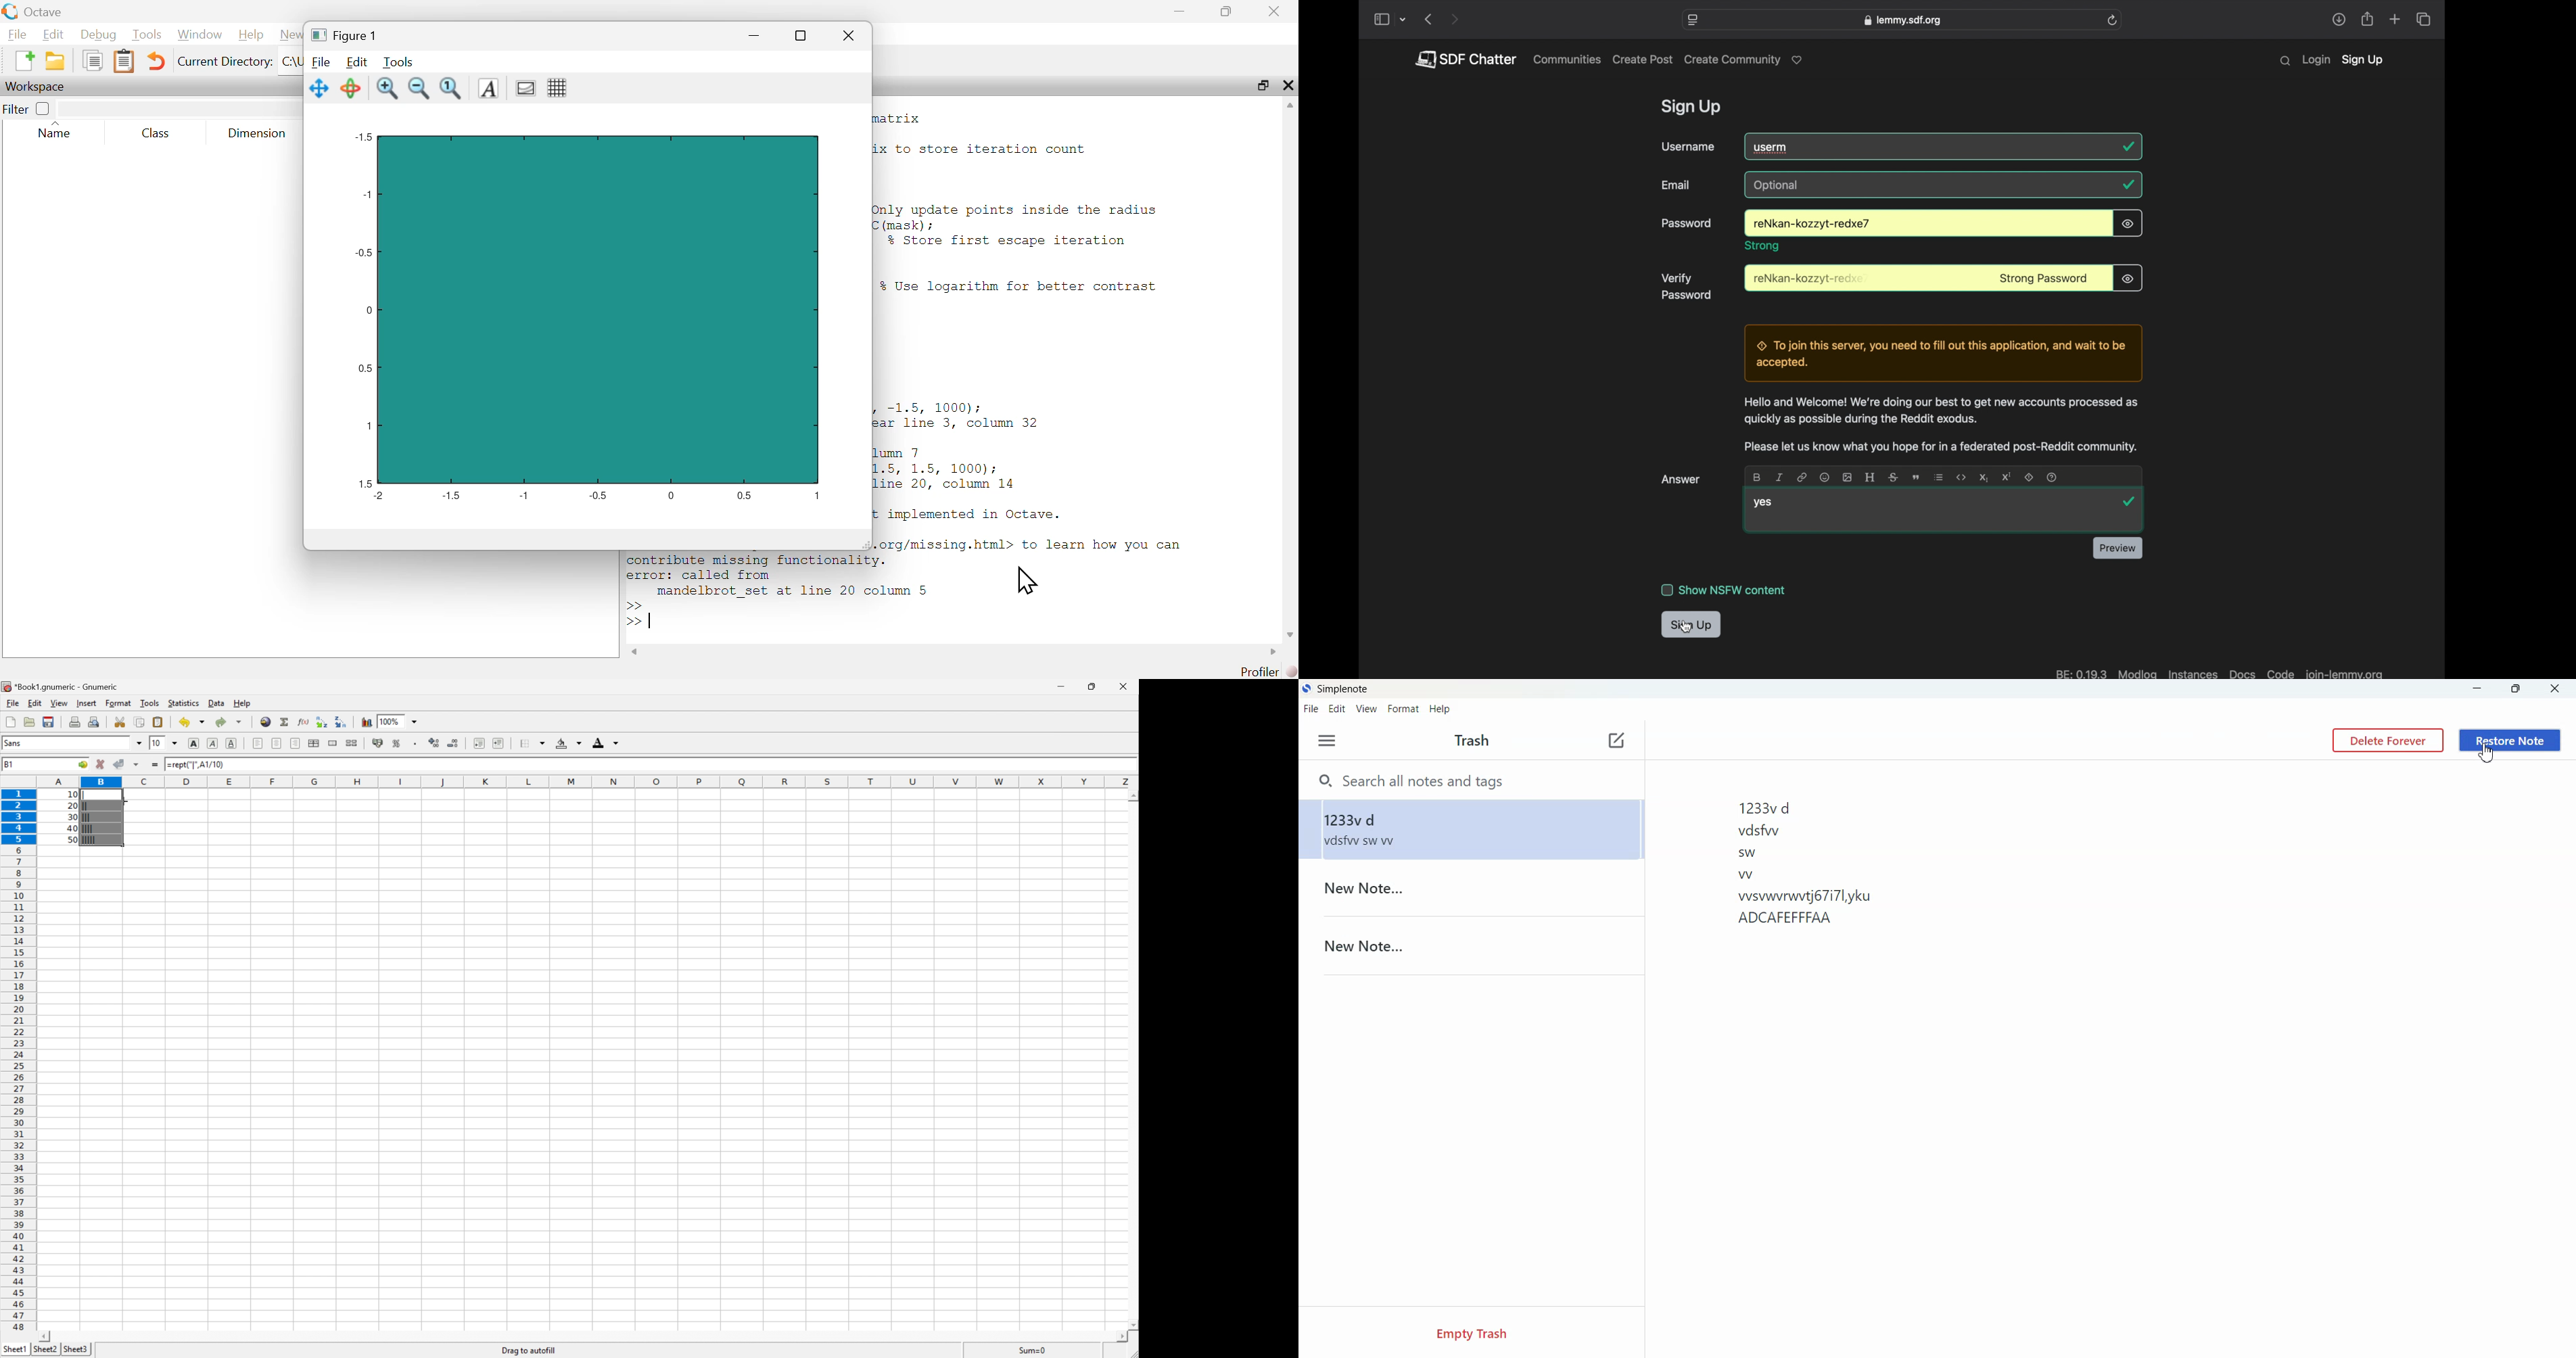 This screenshot has width=2576, height=1372. I want to click on Toggle Focus Mode, so click(1673, 742).